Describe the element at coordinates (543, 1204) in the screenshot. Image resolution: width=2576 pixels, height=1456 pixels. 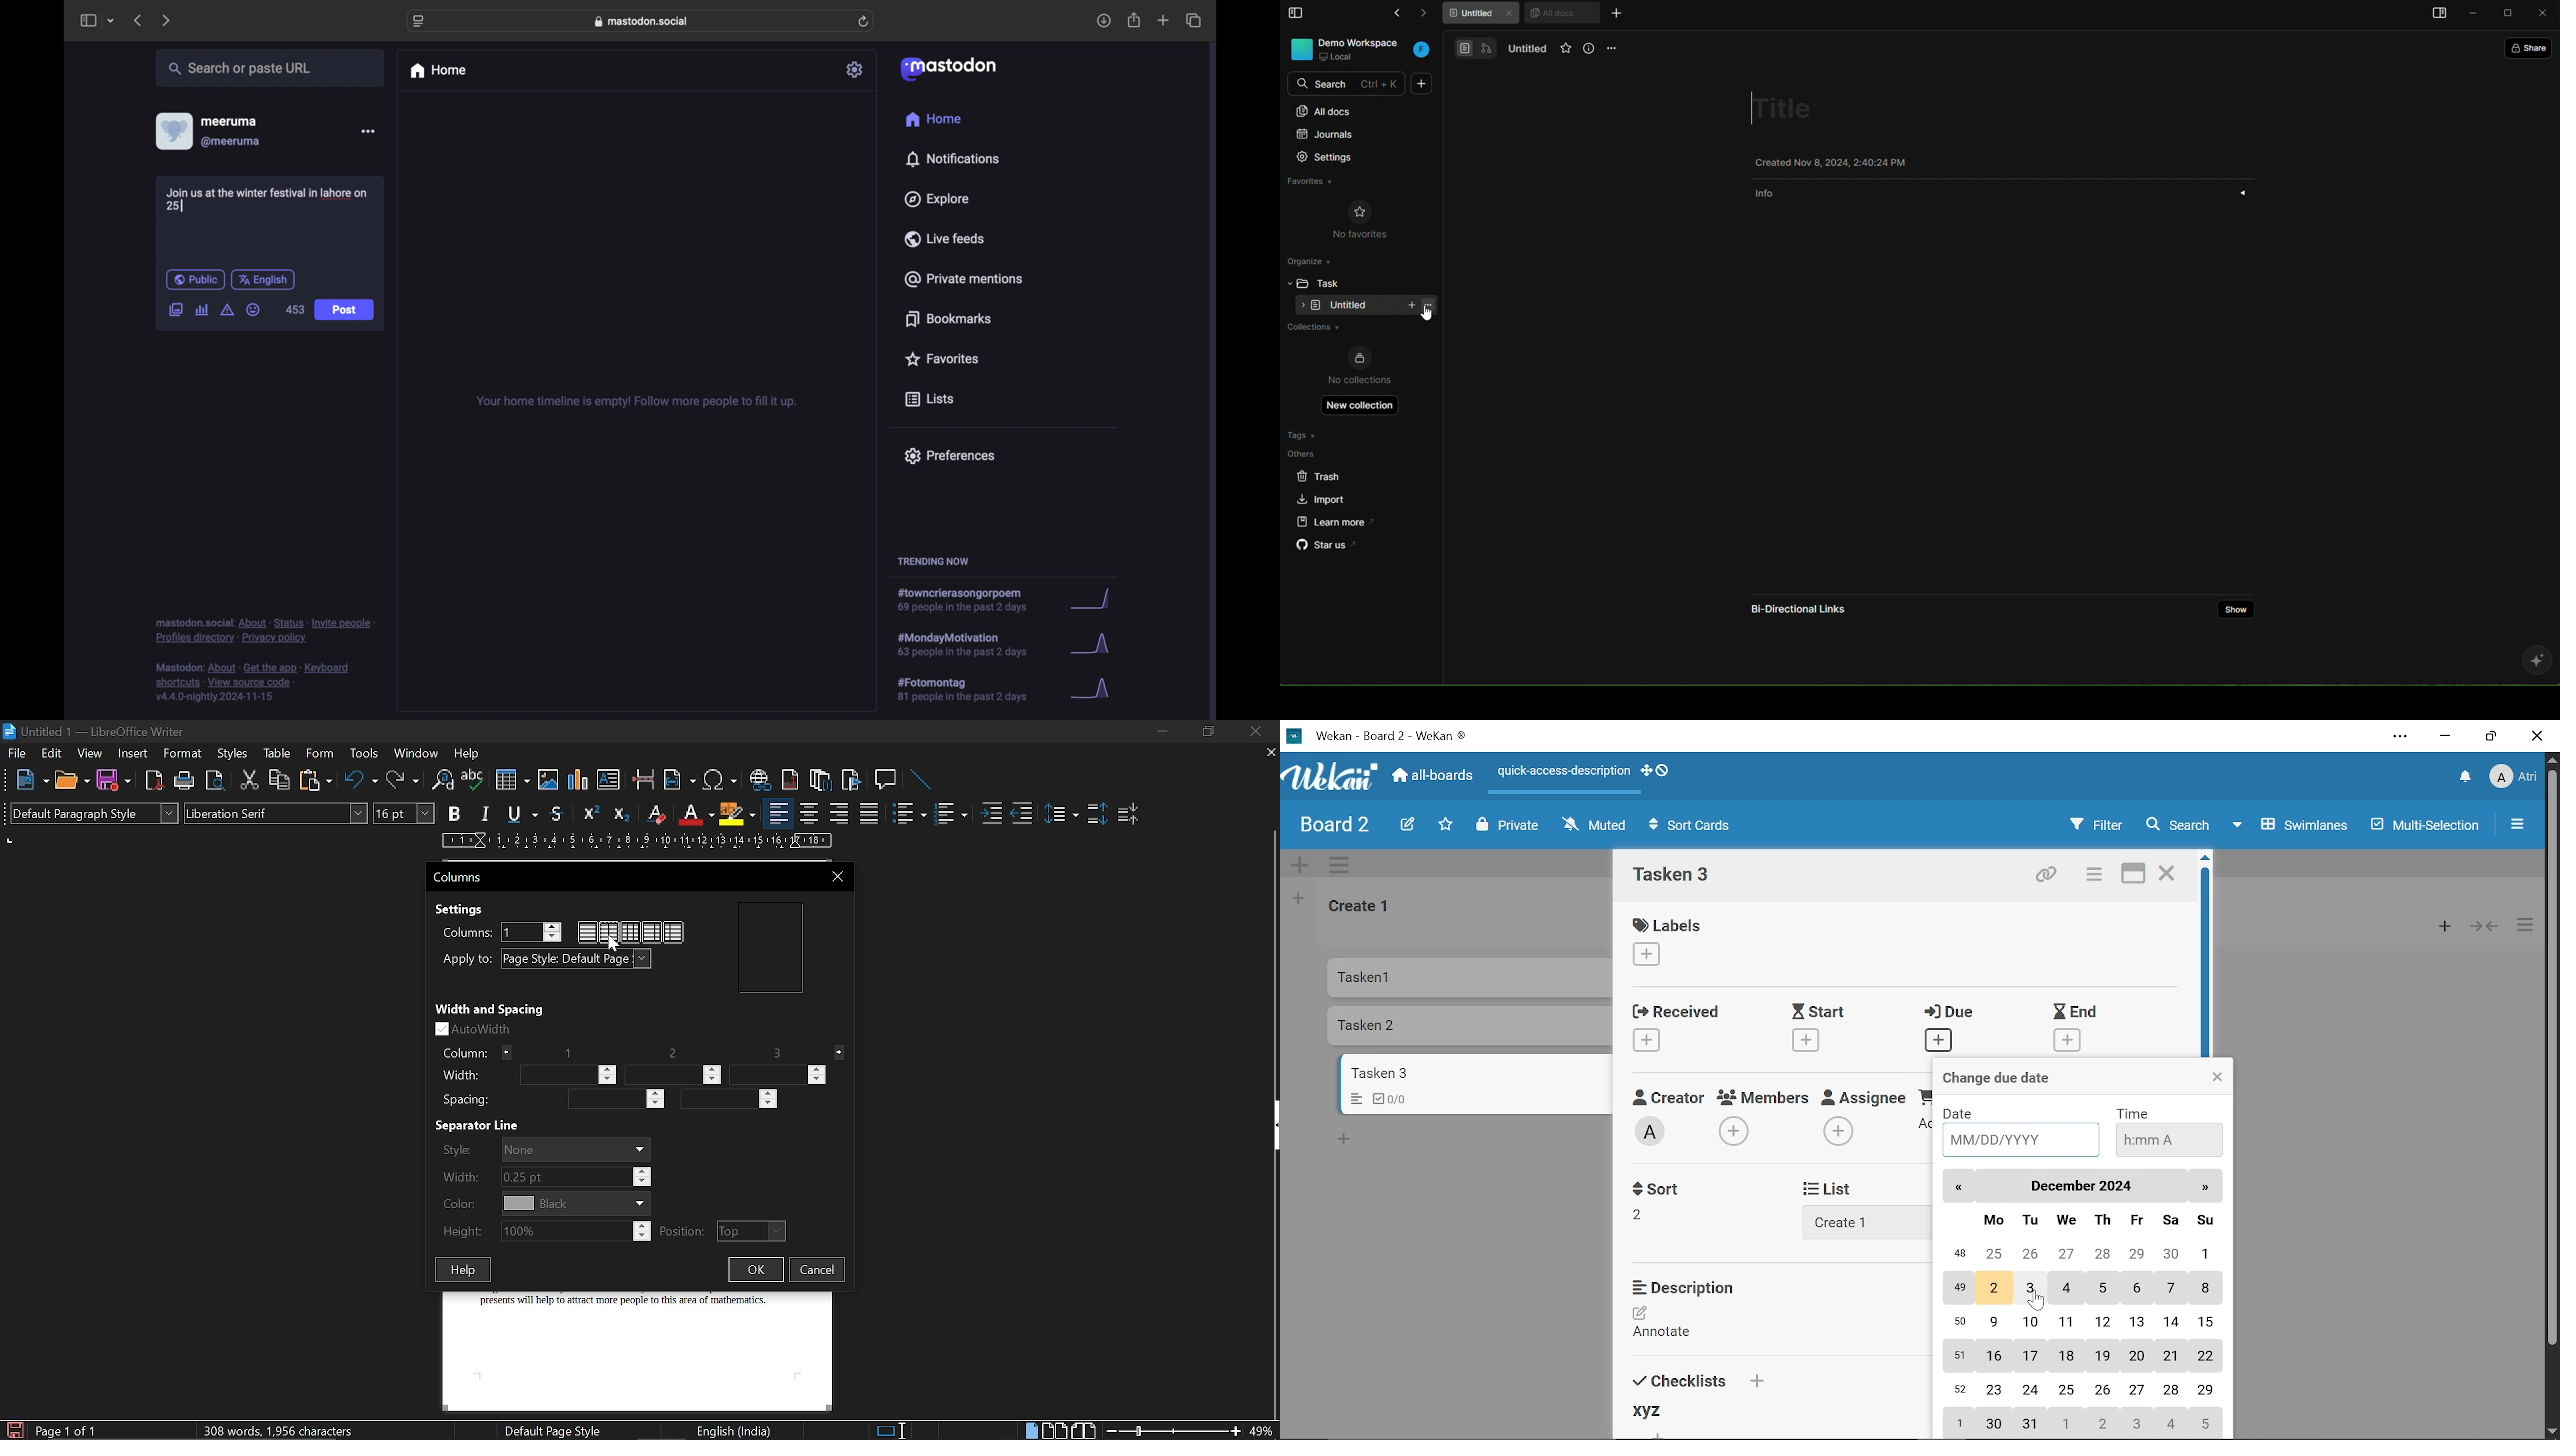
I see `Color` at that location.